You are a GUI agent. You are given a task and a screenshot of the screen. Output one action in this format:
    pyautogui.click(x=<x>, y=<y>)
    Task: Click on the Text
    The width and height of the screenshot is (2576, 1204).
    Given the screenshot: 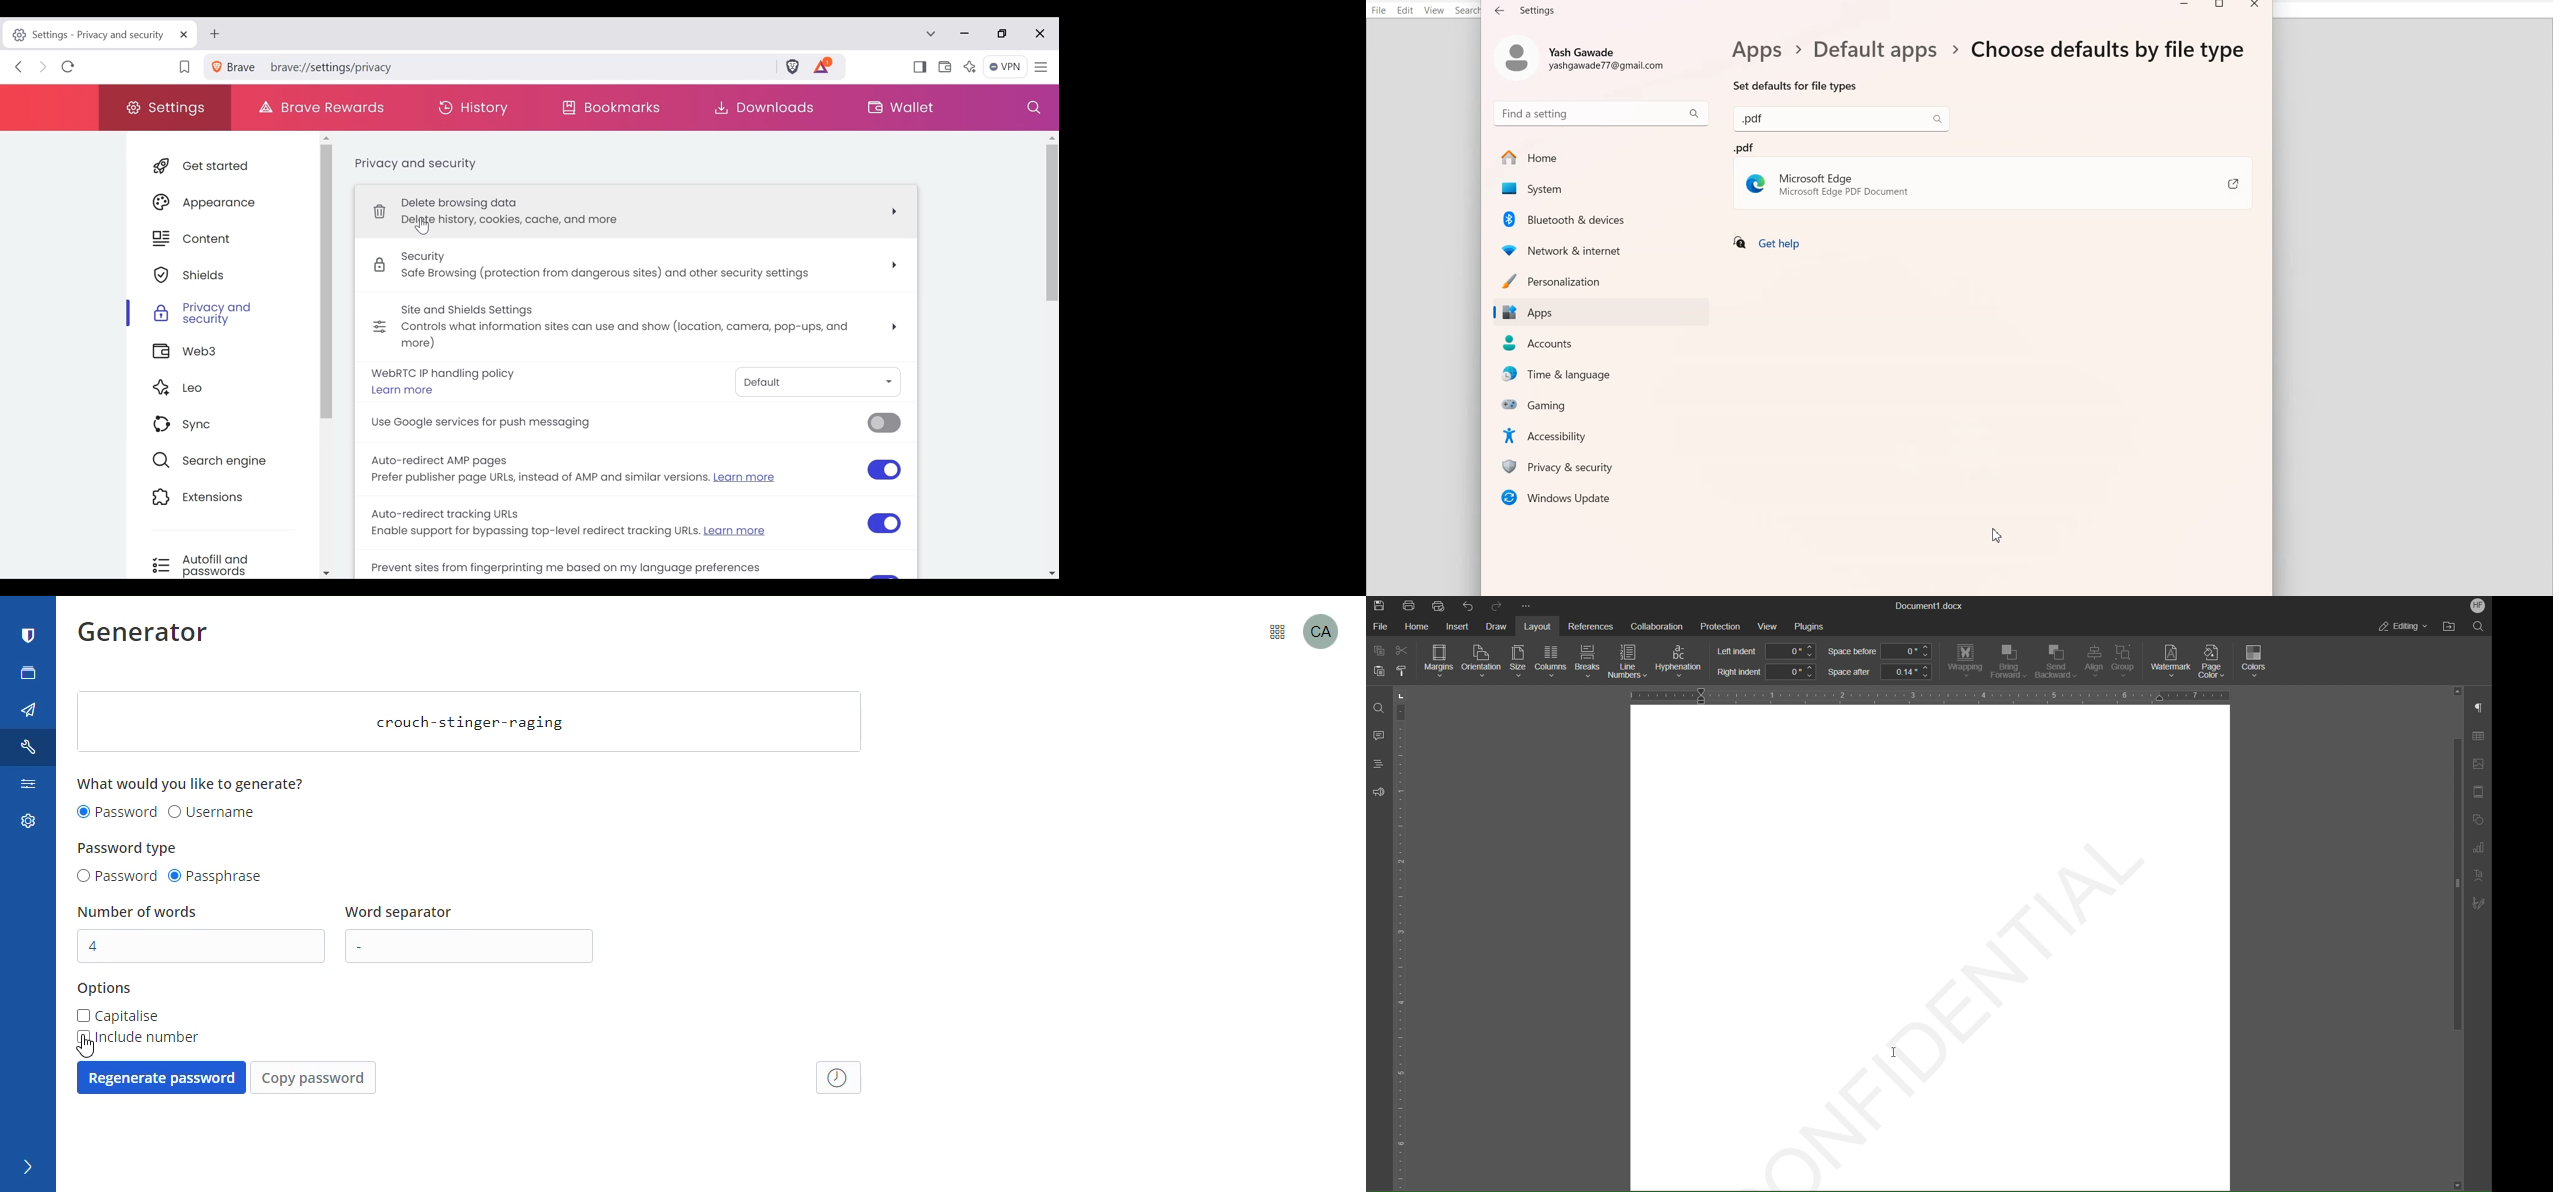 What is the action you would take?
    pyautogui.click(x=1526, y=10)
    